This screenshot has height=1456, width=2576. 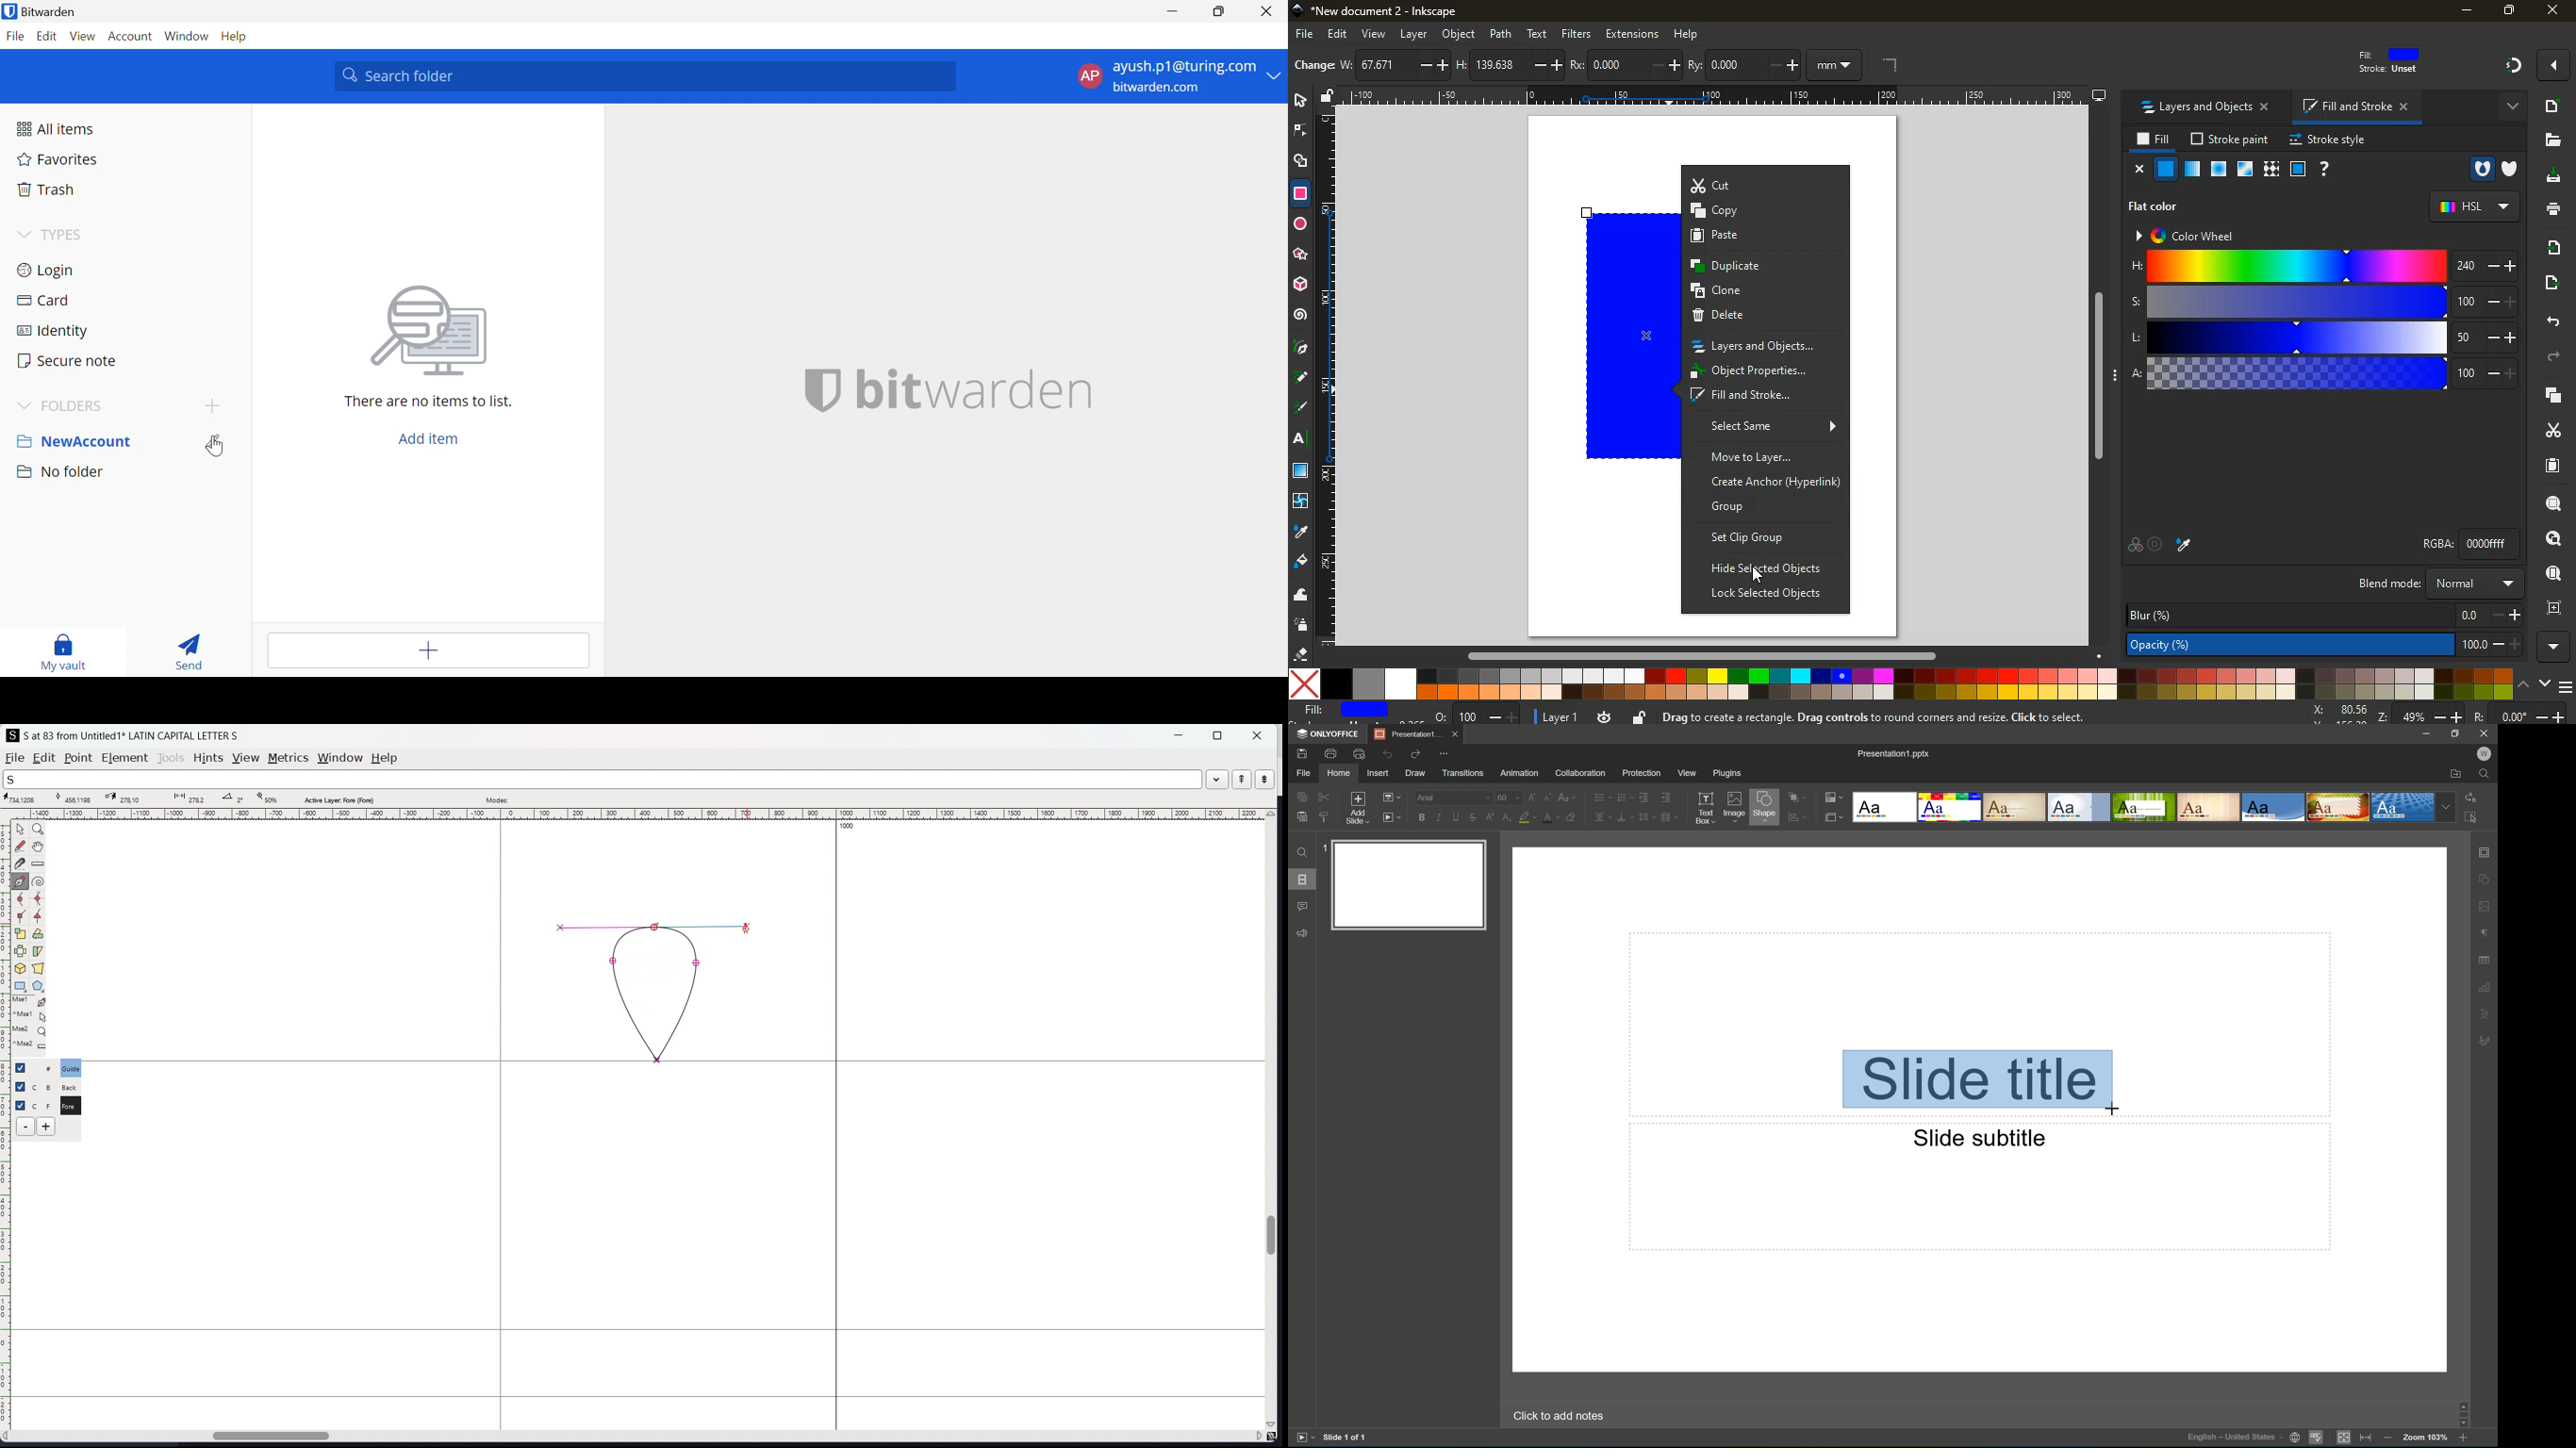 I want to click on Cursor, so click(x=2110, y=1108).